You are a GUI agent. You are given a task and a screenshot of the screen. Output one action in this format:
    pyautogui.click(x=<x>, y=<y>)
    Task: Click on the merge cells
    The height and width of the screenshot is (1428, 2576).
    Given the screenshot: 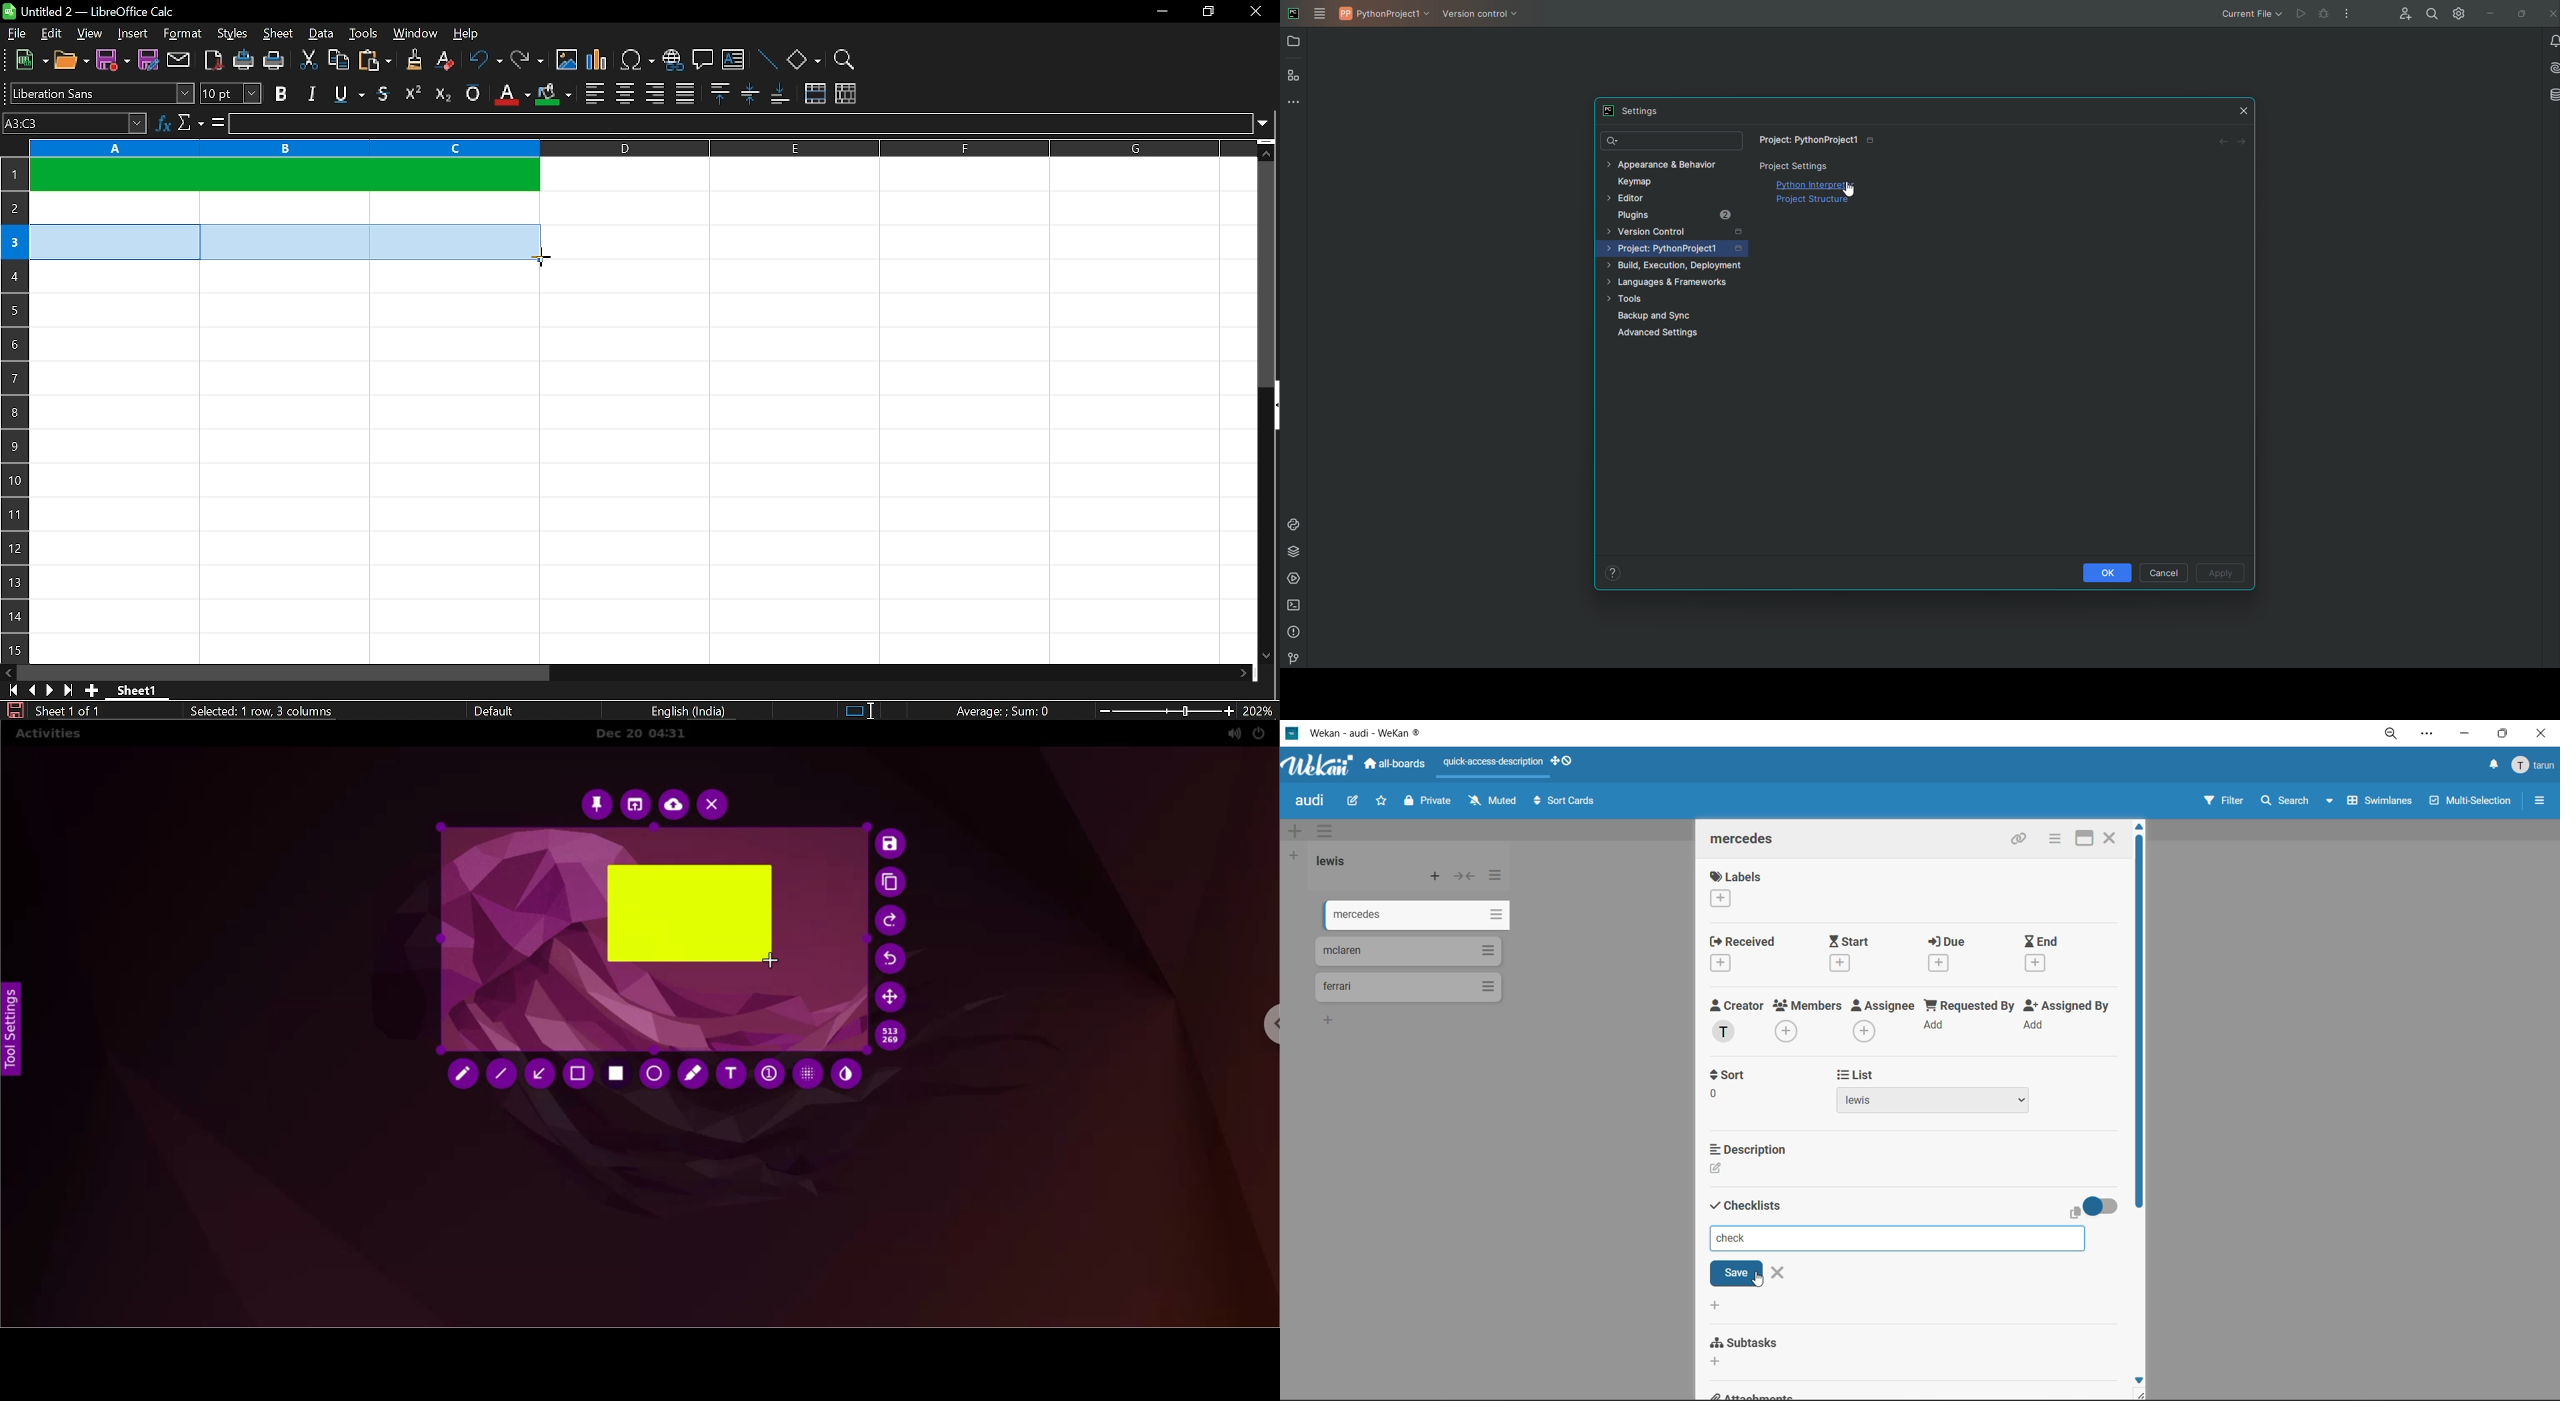 What is the action you would take?
    pyautogui.click(x=815, y=94)
    